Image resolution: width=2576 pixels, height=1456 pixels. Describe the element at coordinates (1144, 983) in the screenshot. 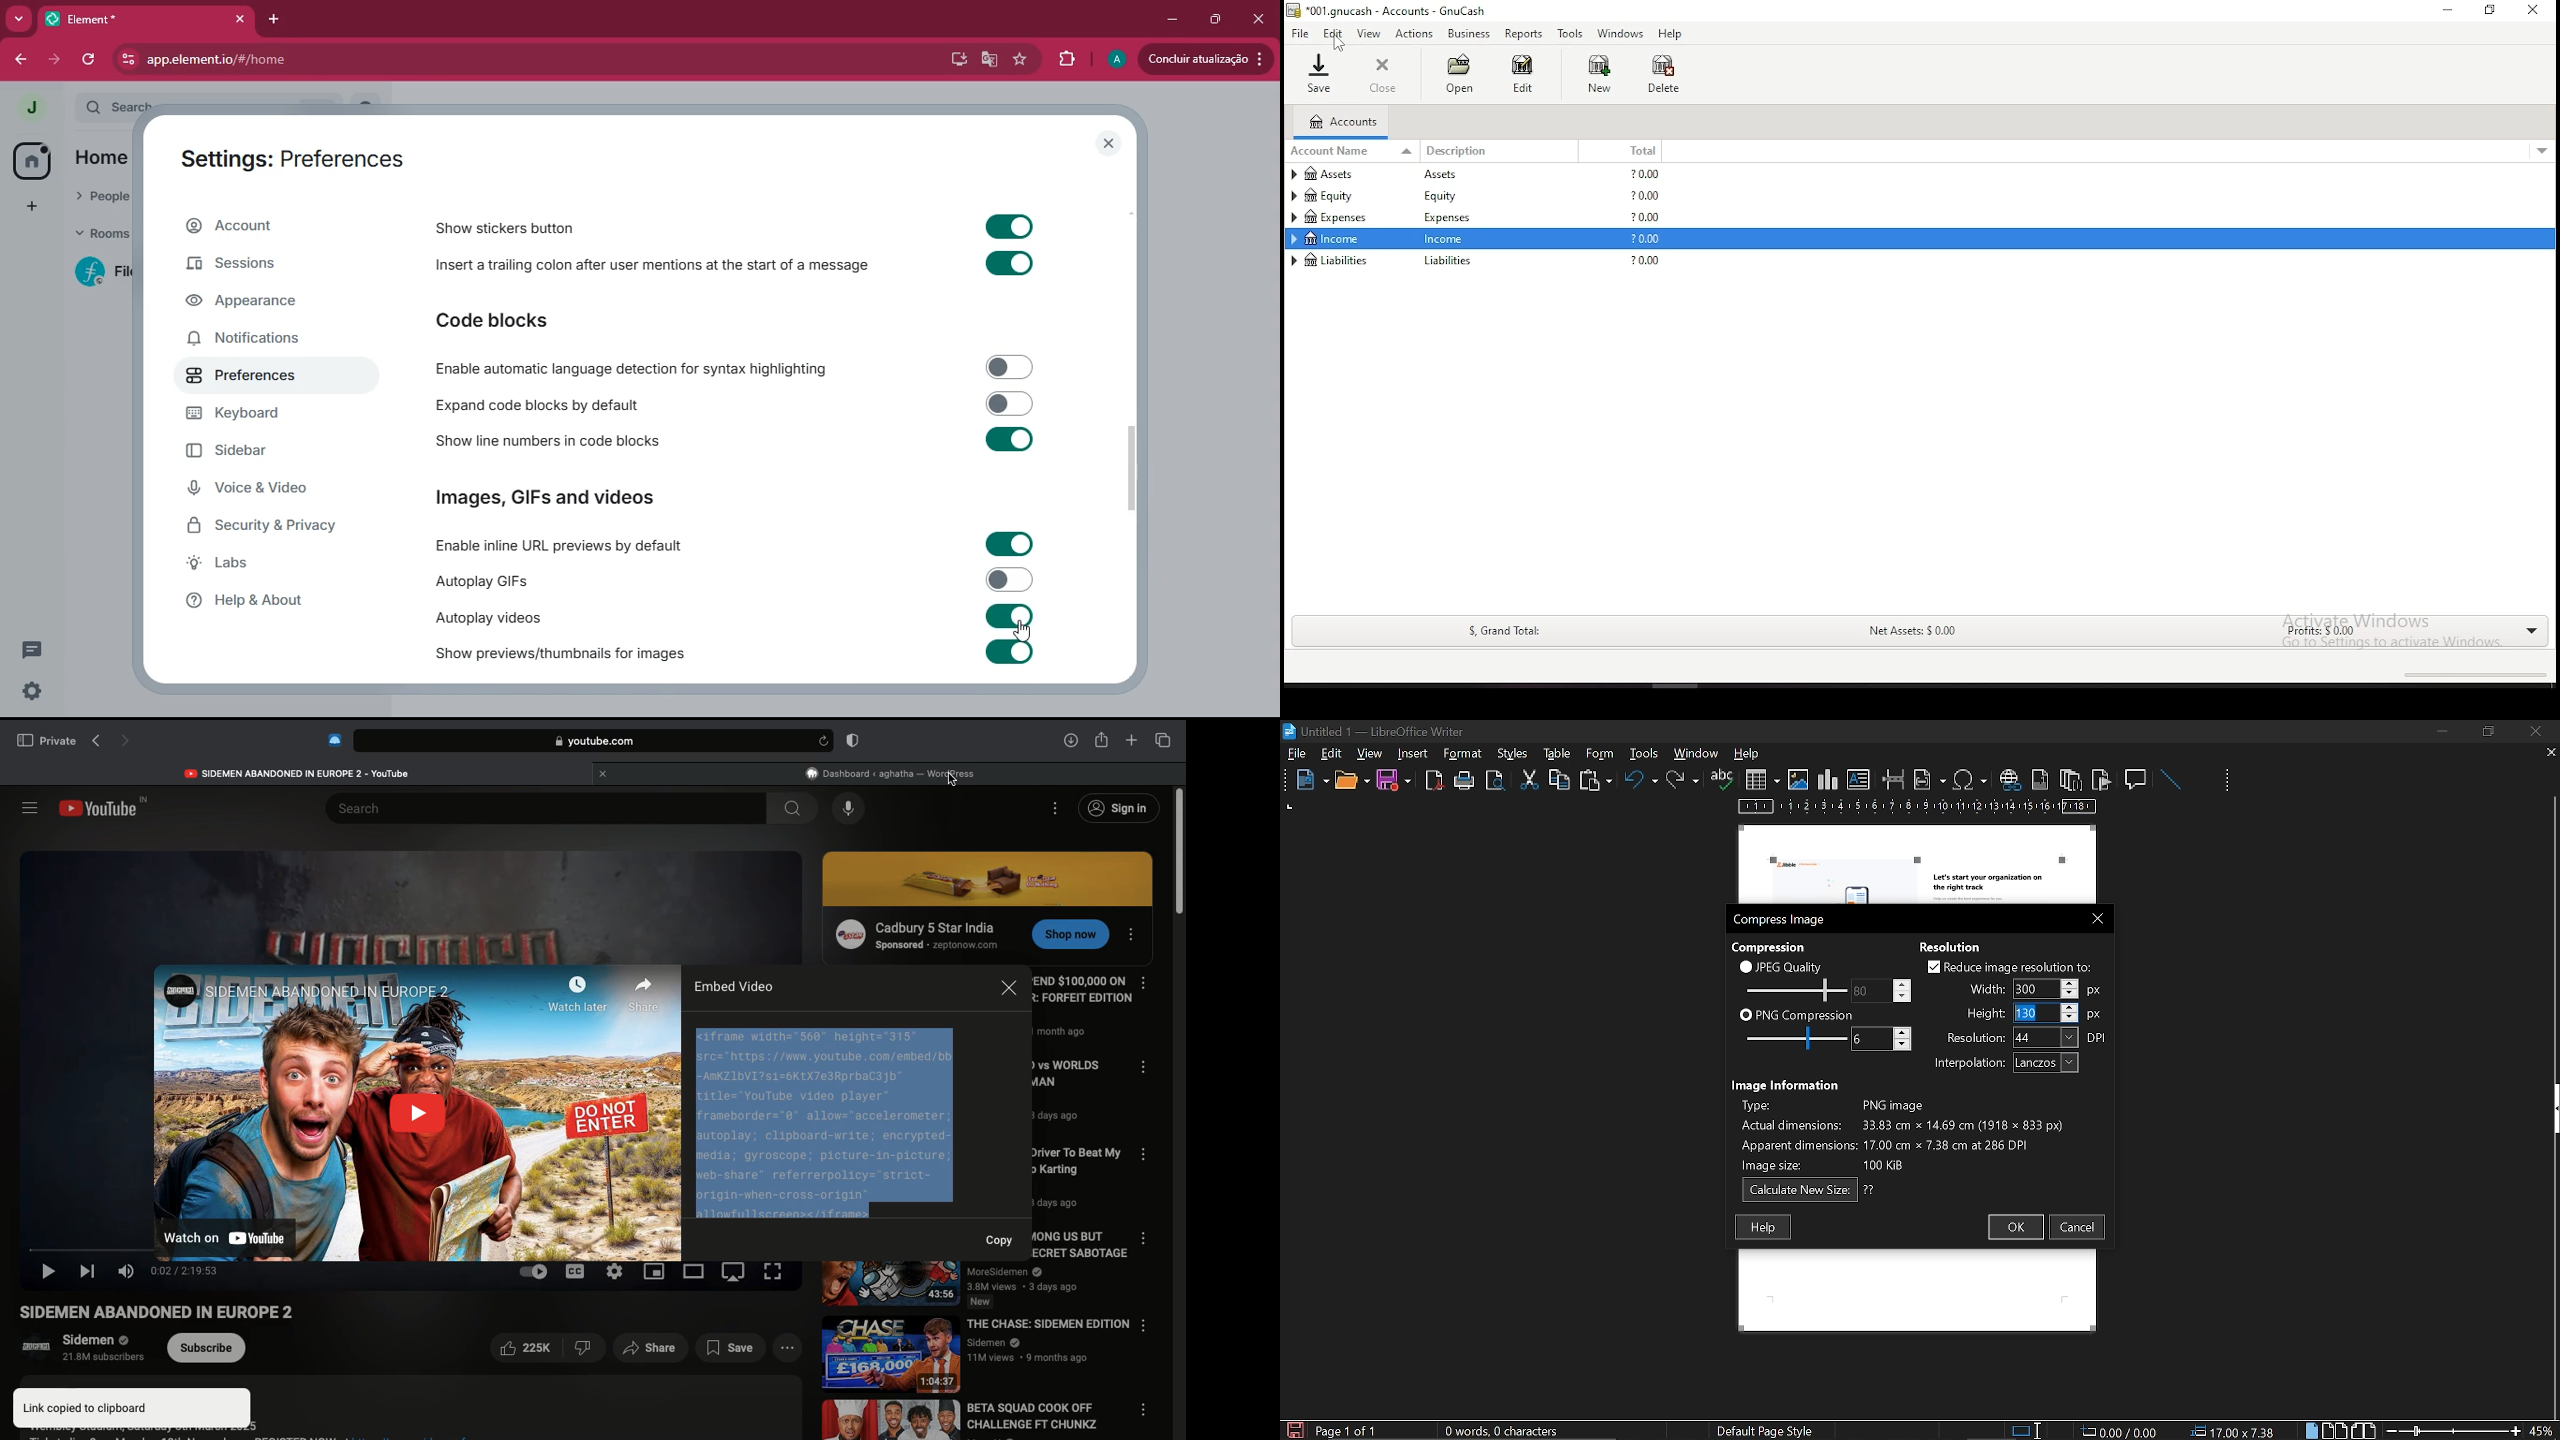

I see `Options` at that location.